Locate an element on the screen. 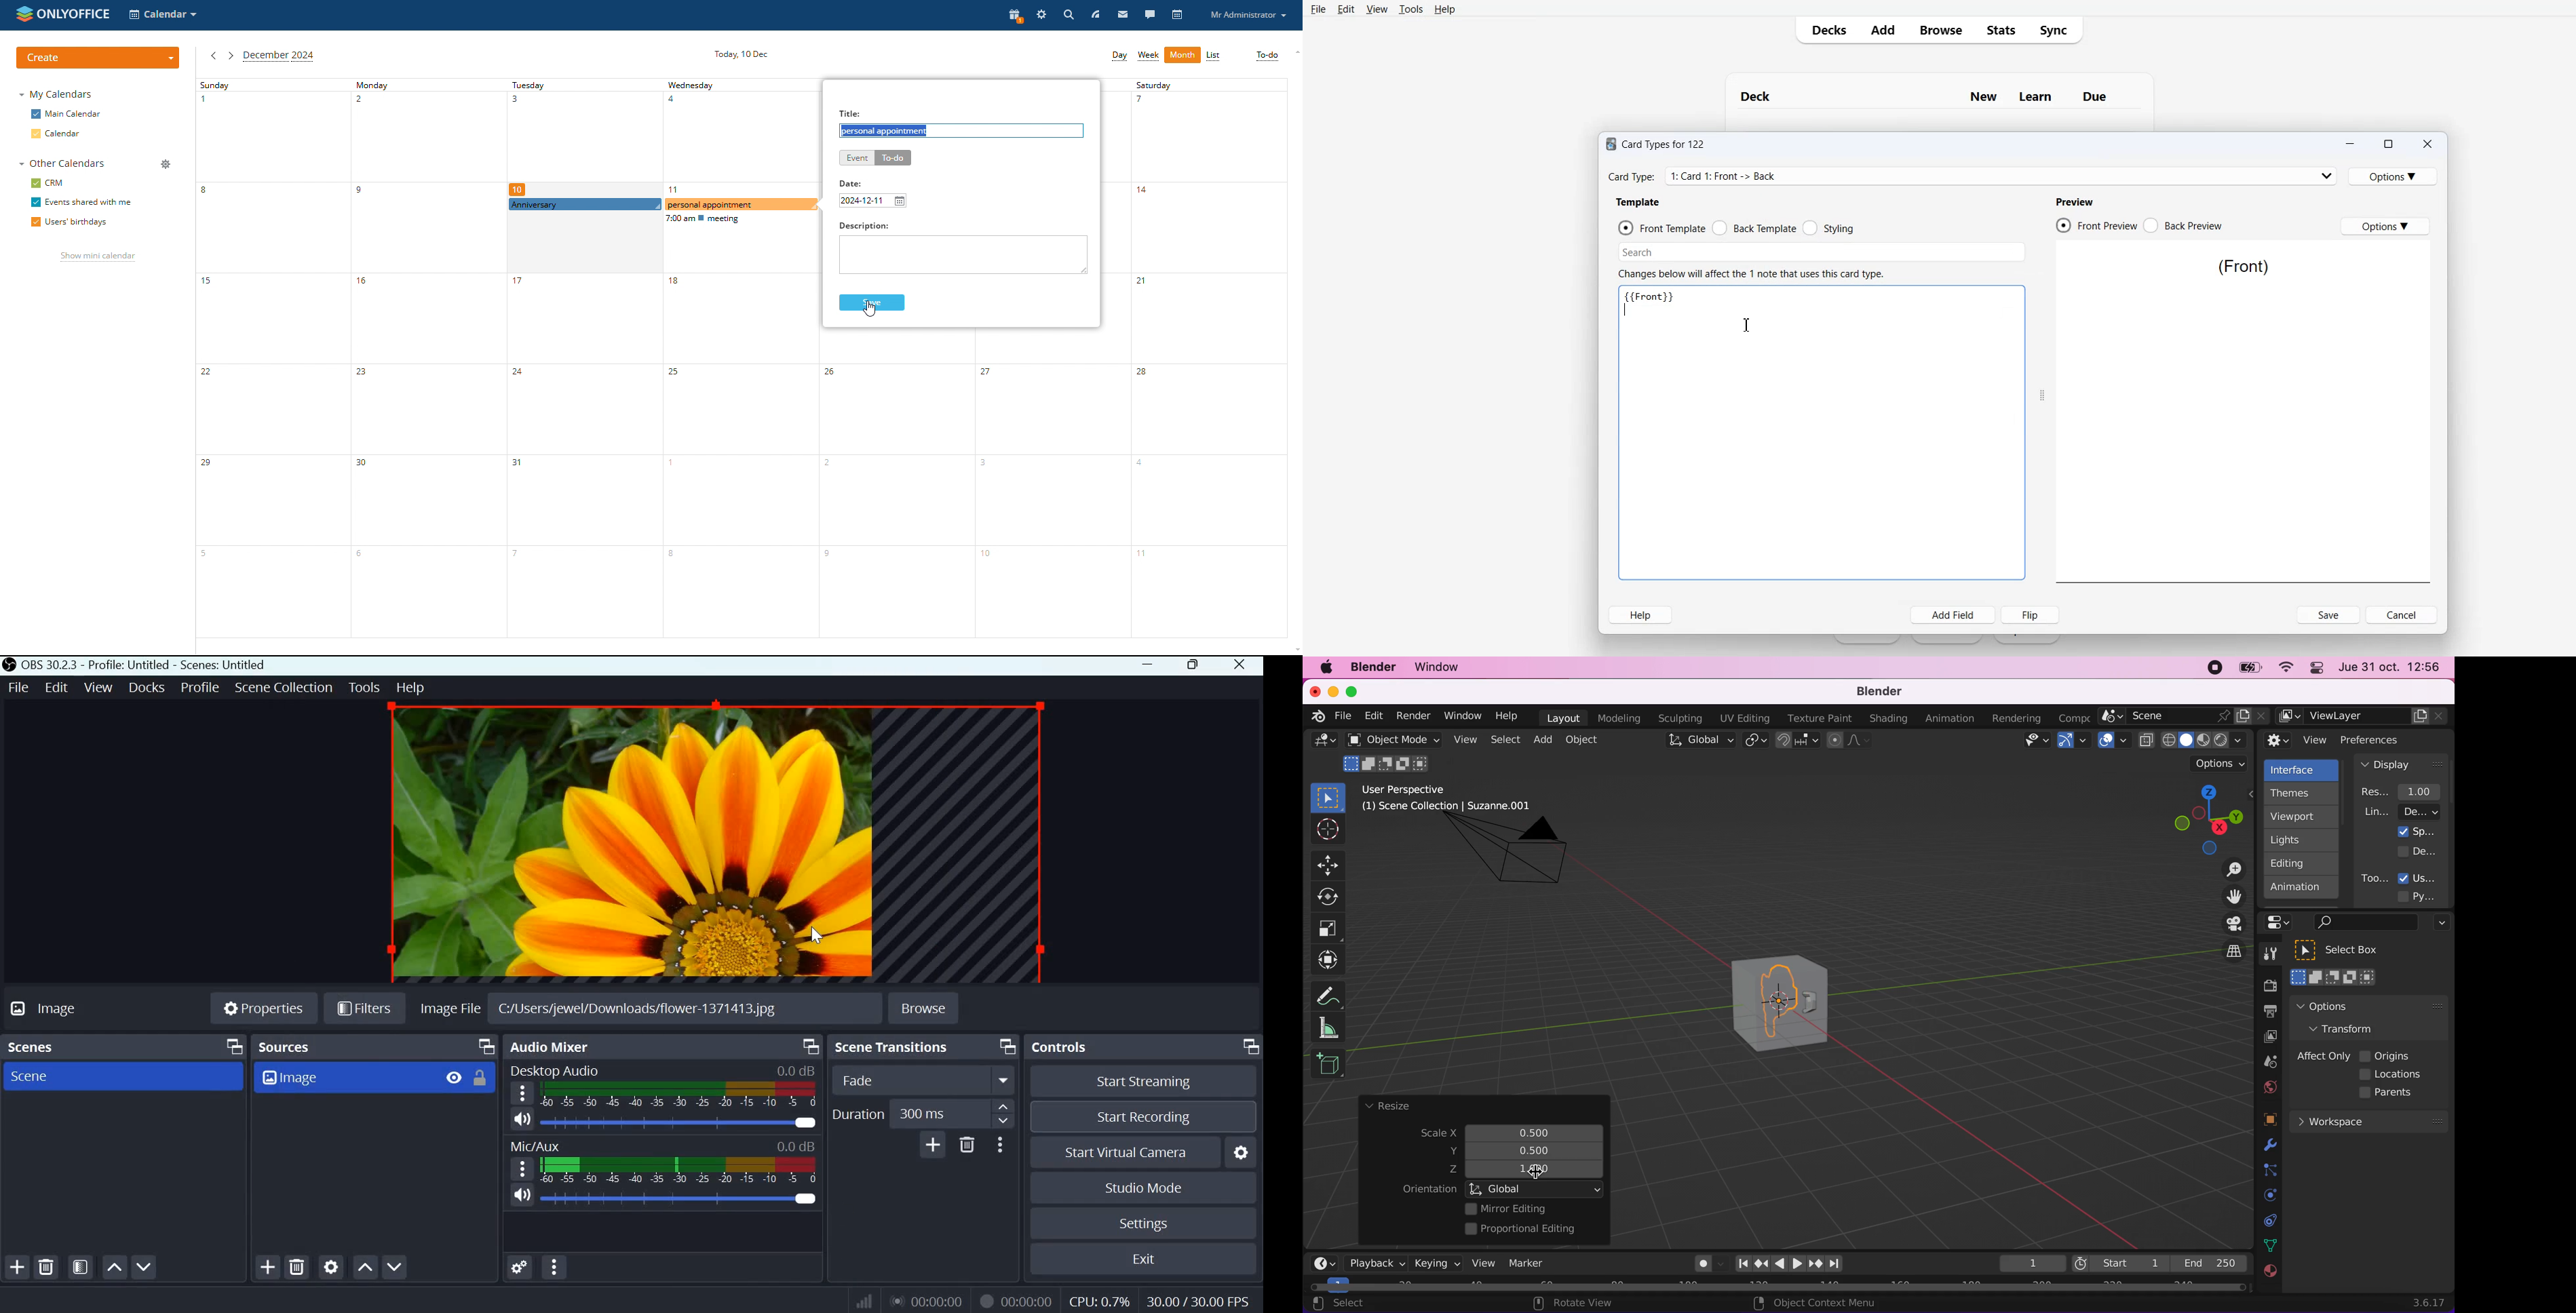  view is located at coordinates (2296, 740).